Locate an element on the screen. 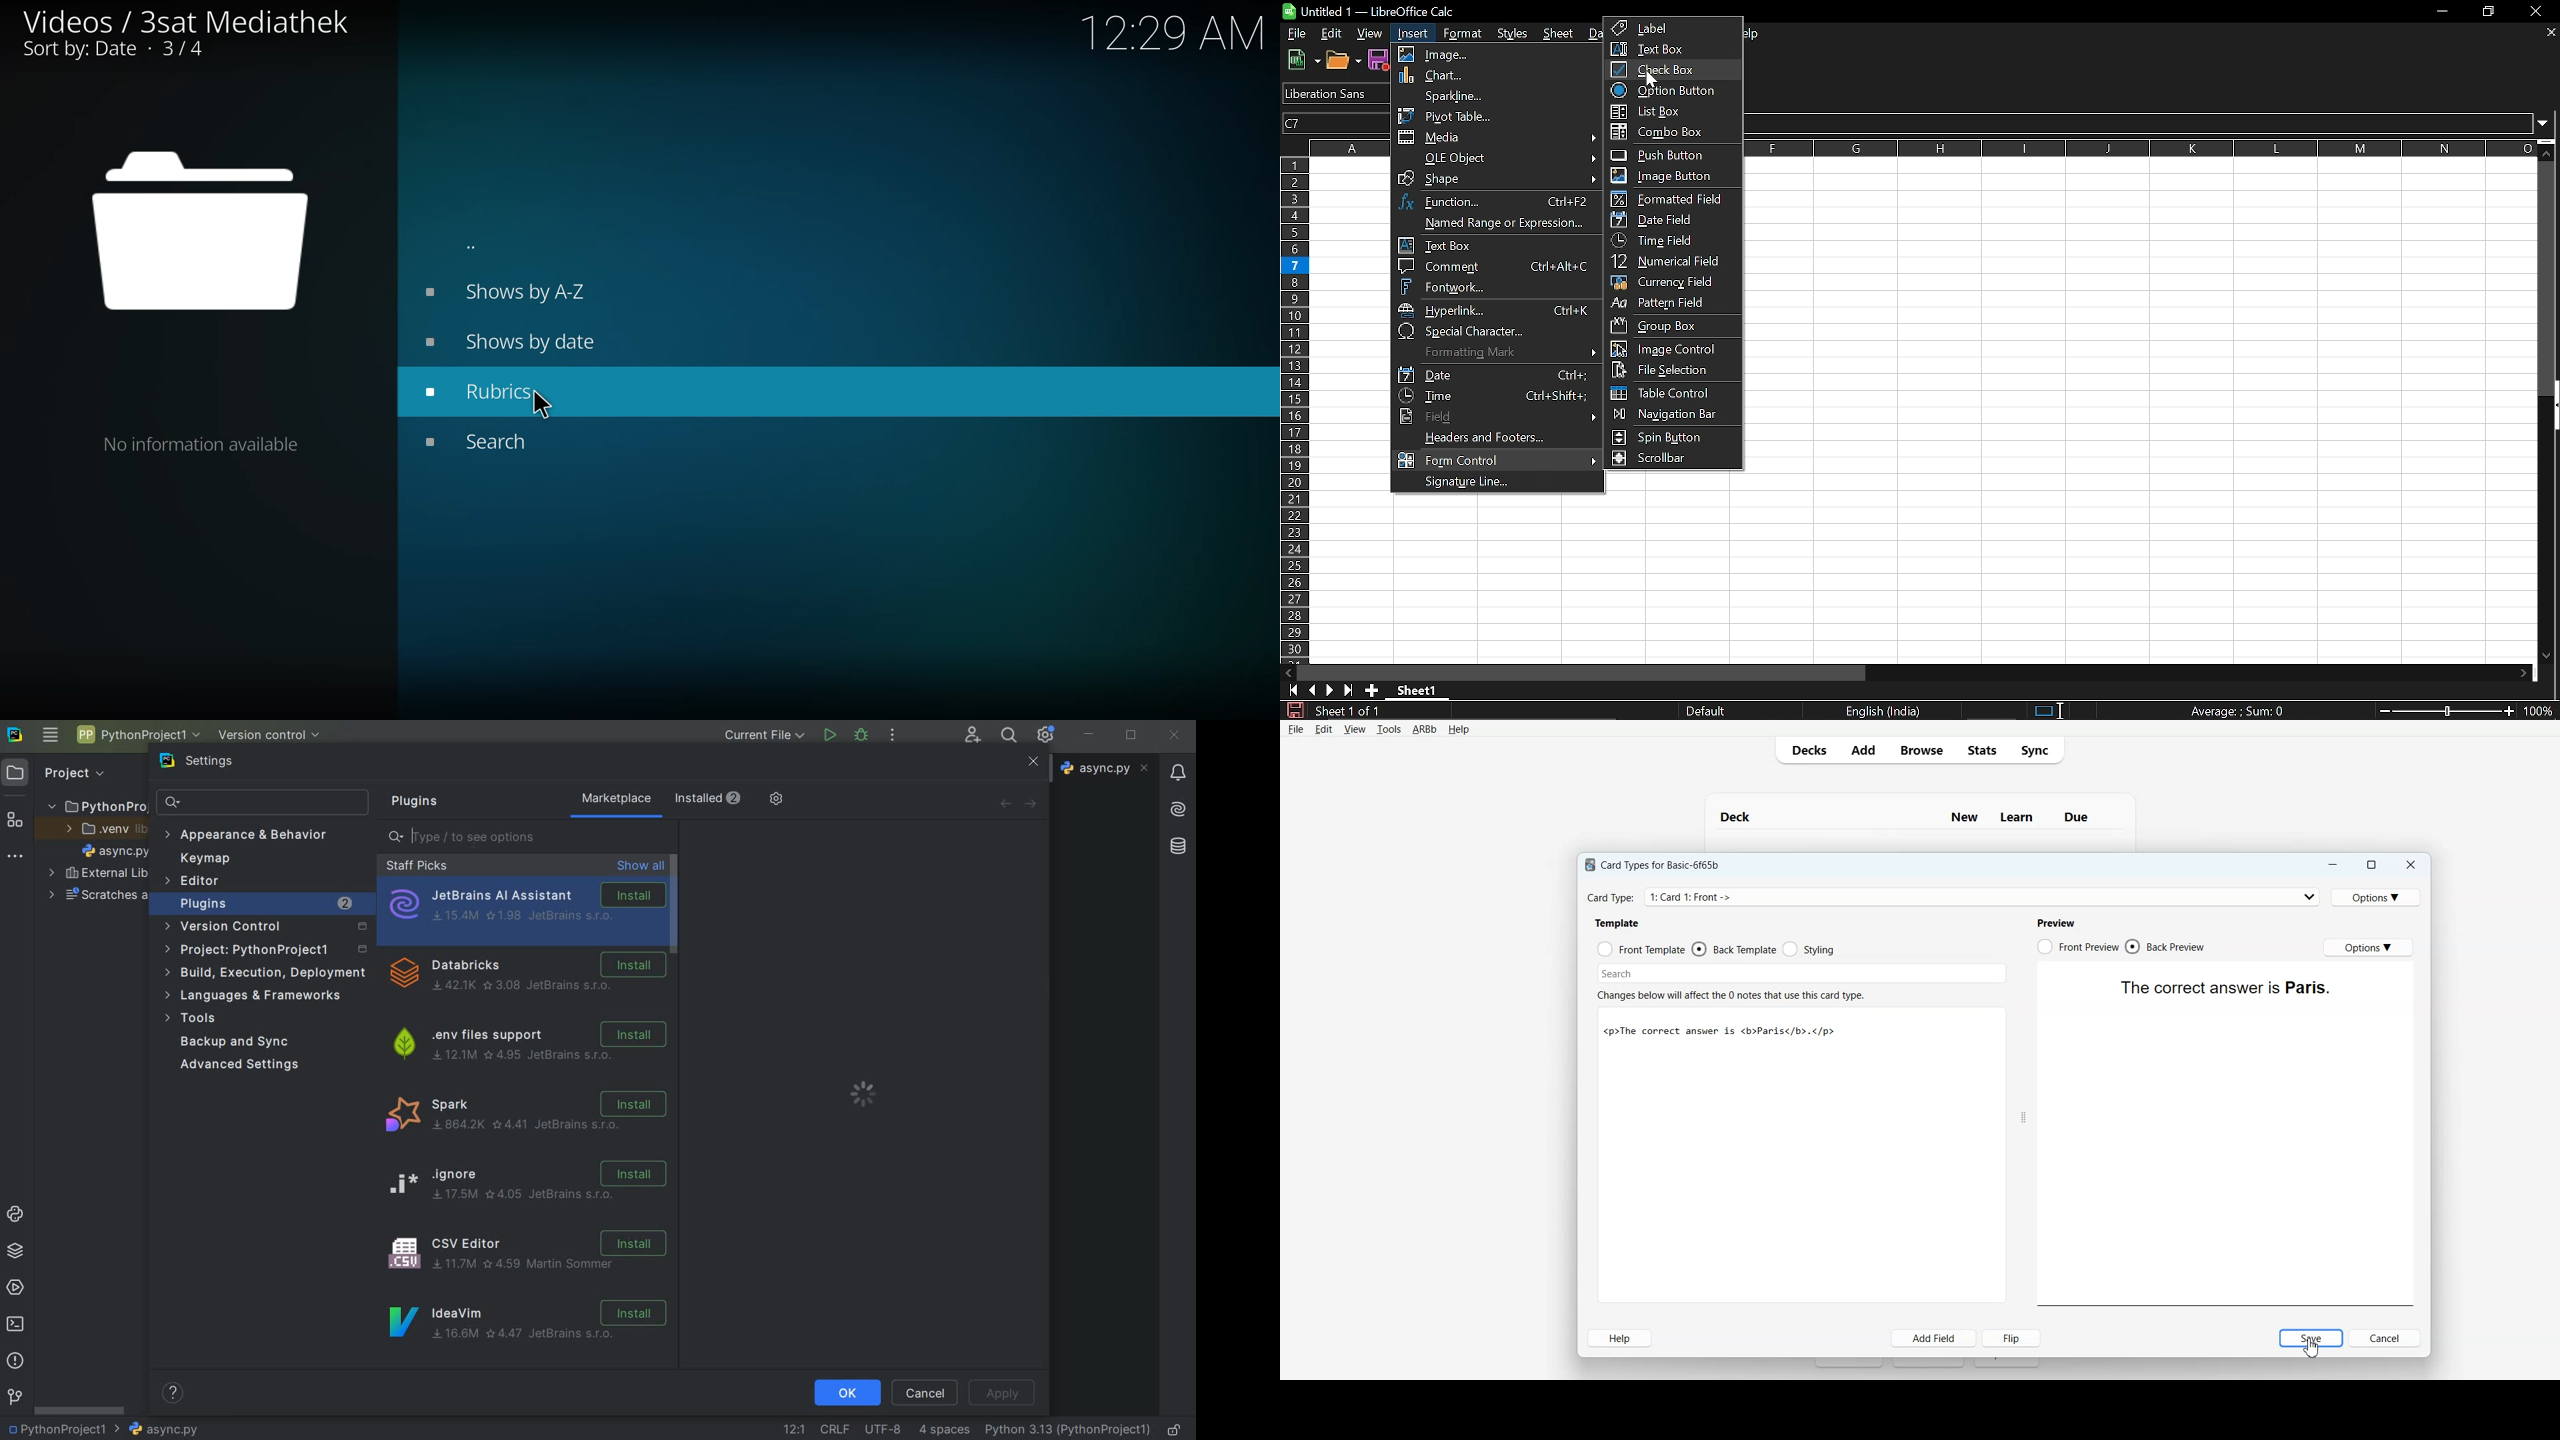  Help is located at coordinates (1457, 730).